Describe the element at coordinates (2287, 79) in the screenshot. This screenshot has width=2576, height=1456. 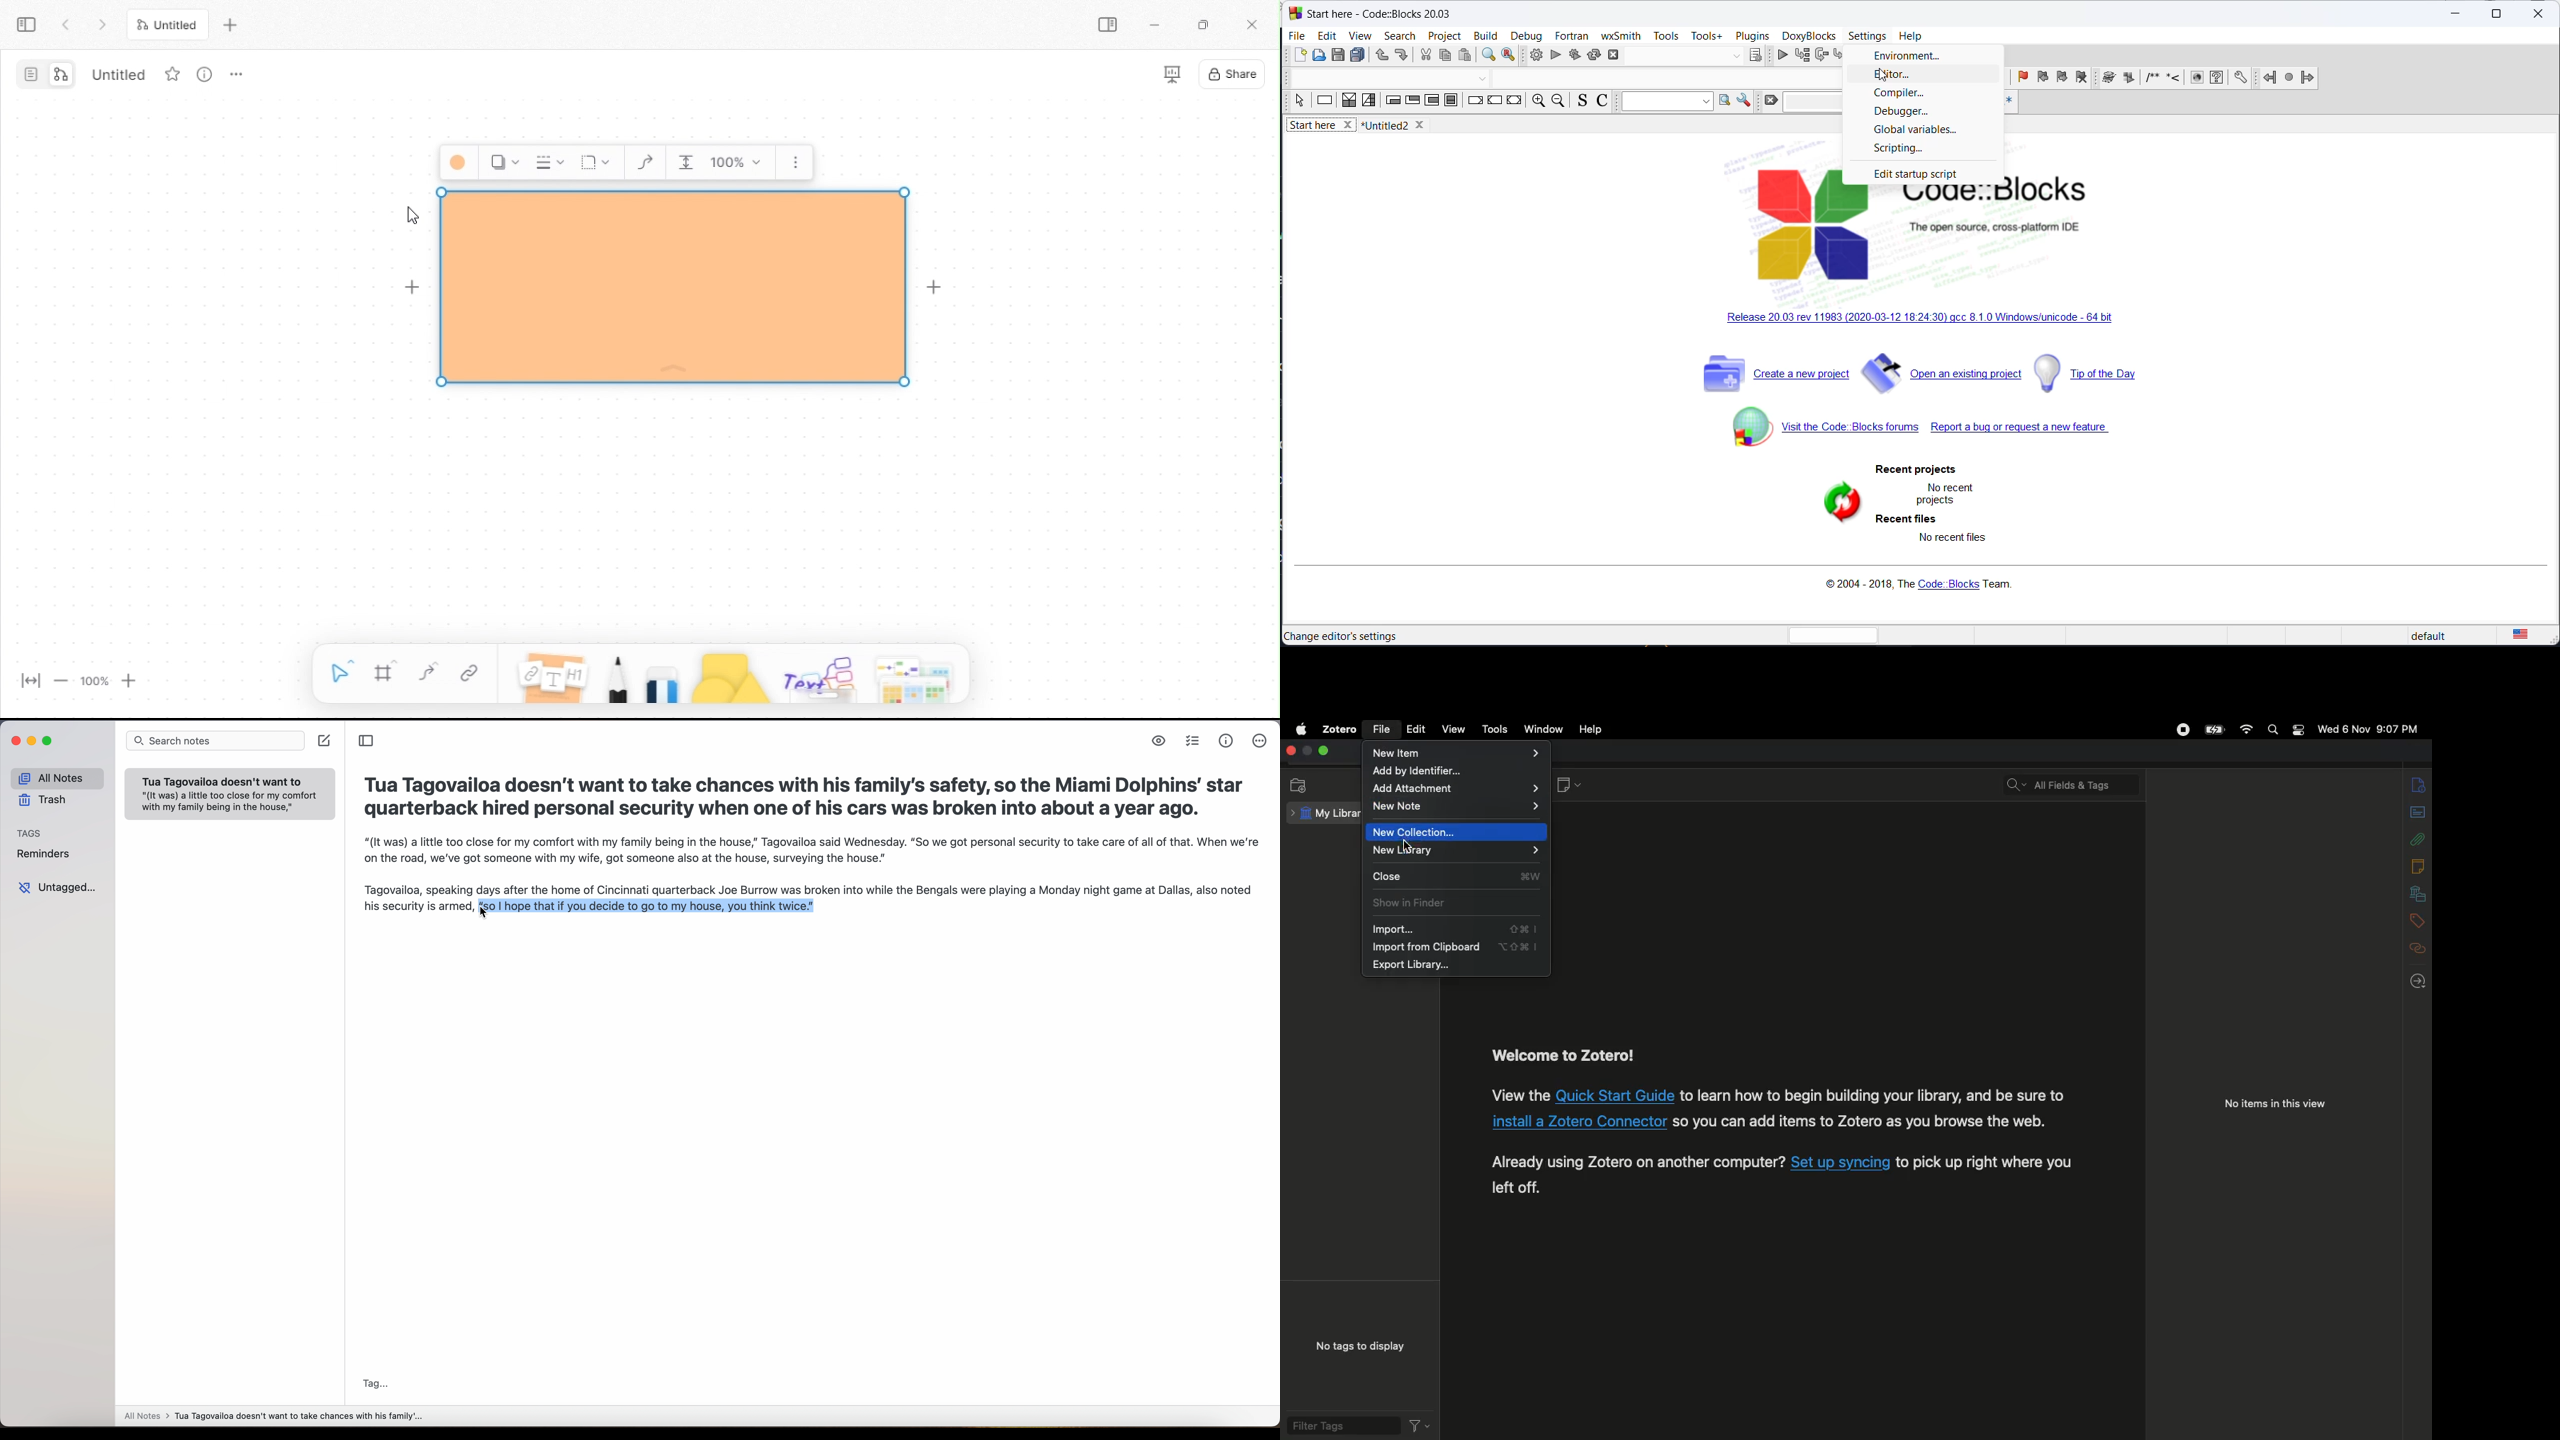
I see `next jump` at that location.